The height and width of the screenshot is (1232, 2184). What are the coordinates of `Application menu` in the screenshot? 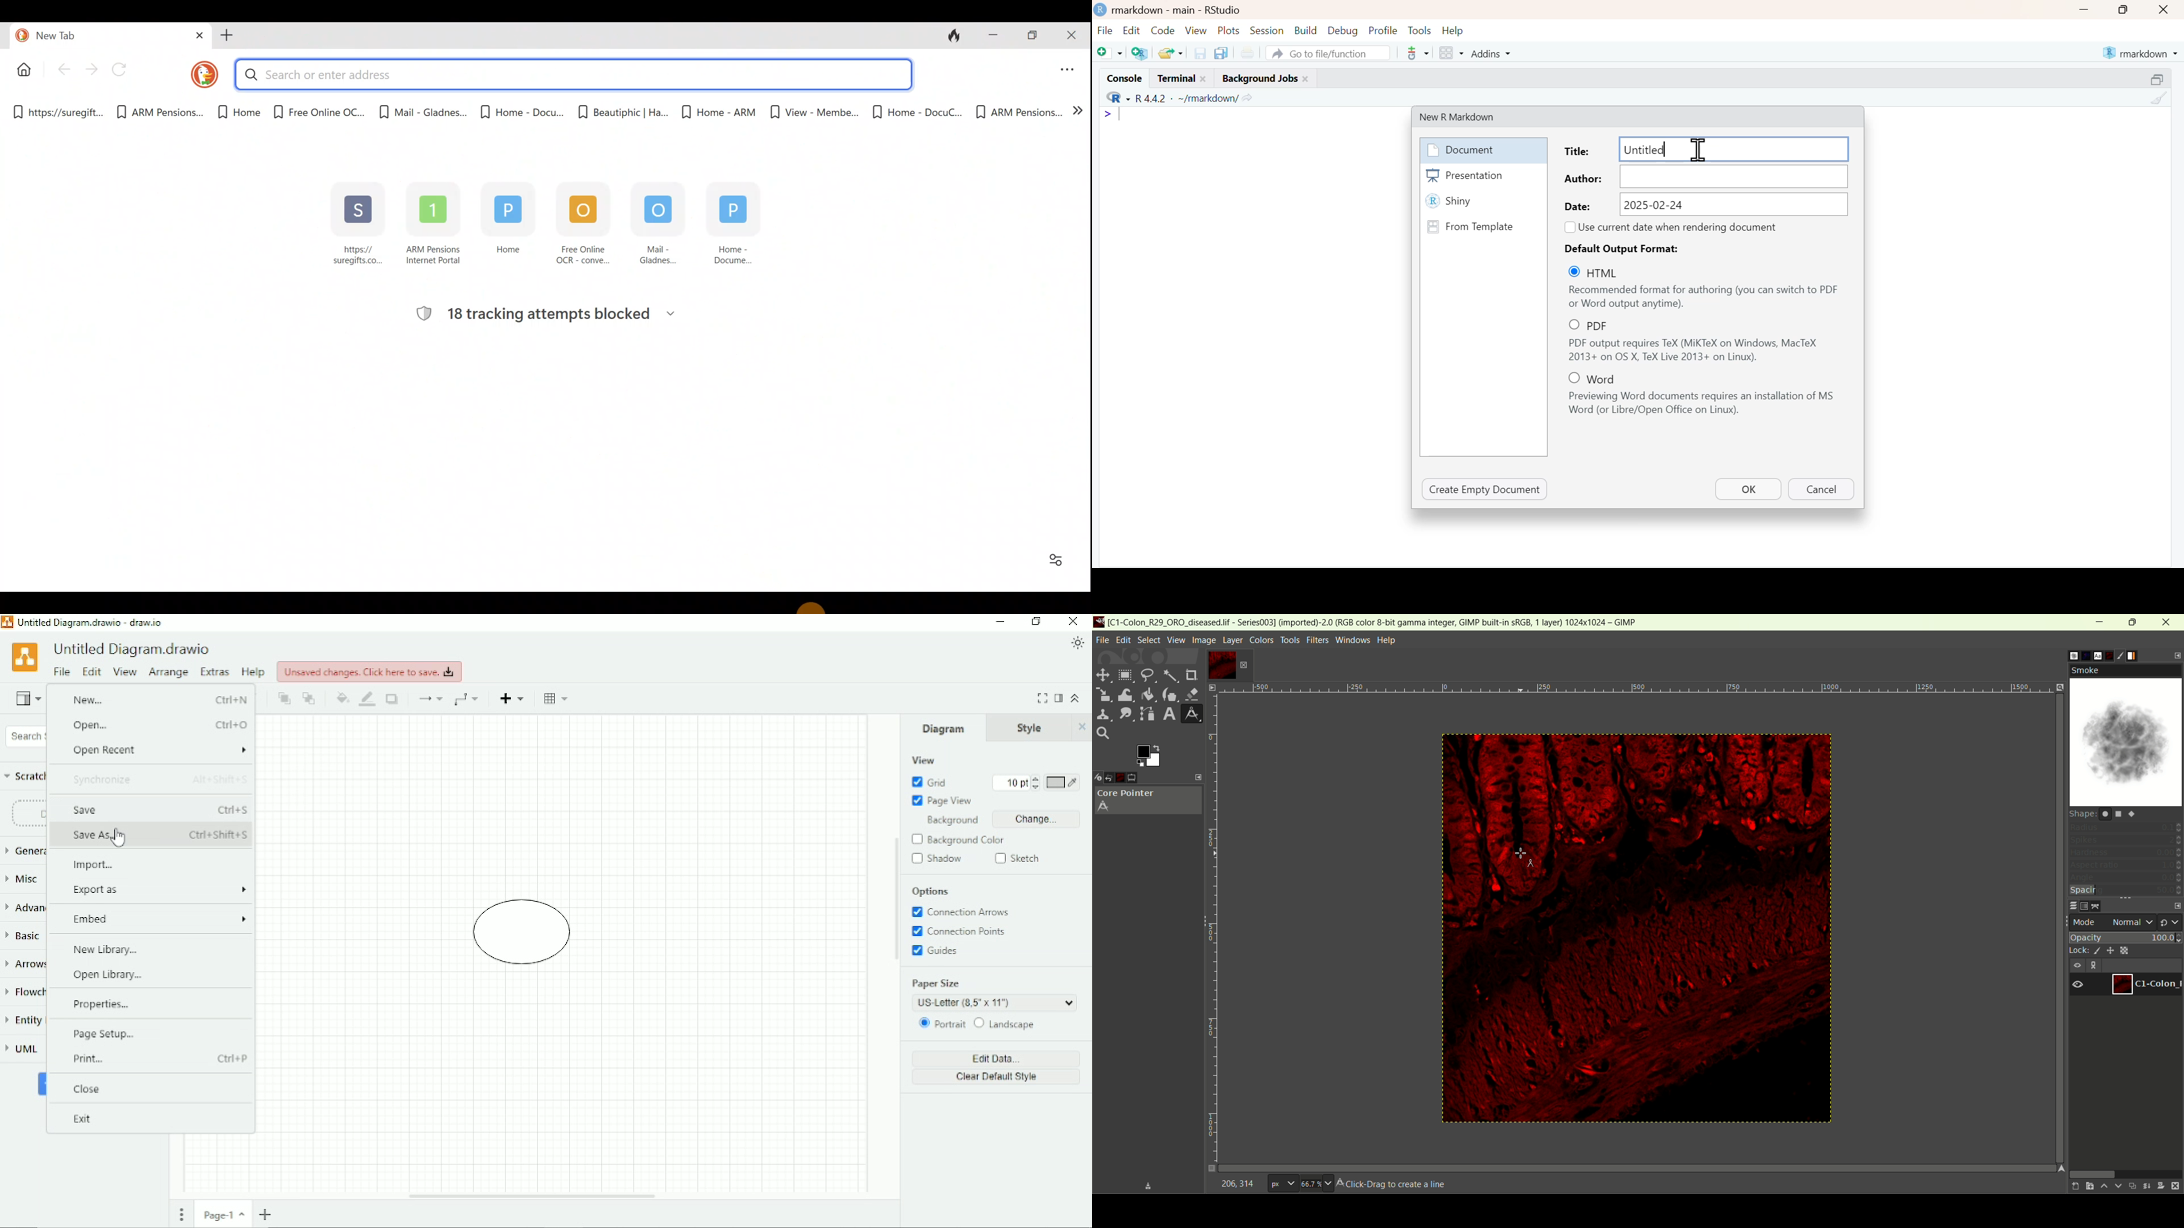 It's located at (1069, 67).